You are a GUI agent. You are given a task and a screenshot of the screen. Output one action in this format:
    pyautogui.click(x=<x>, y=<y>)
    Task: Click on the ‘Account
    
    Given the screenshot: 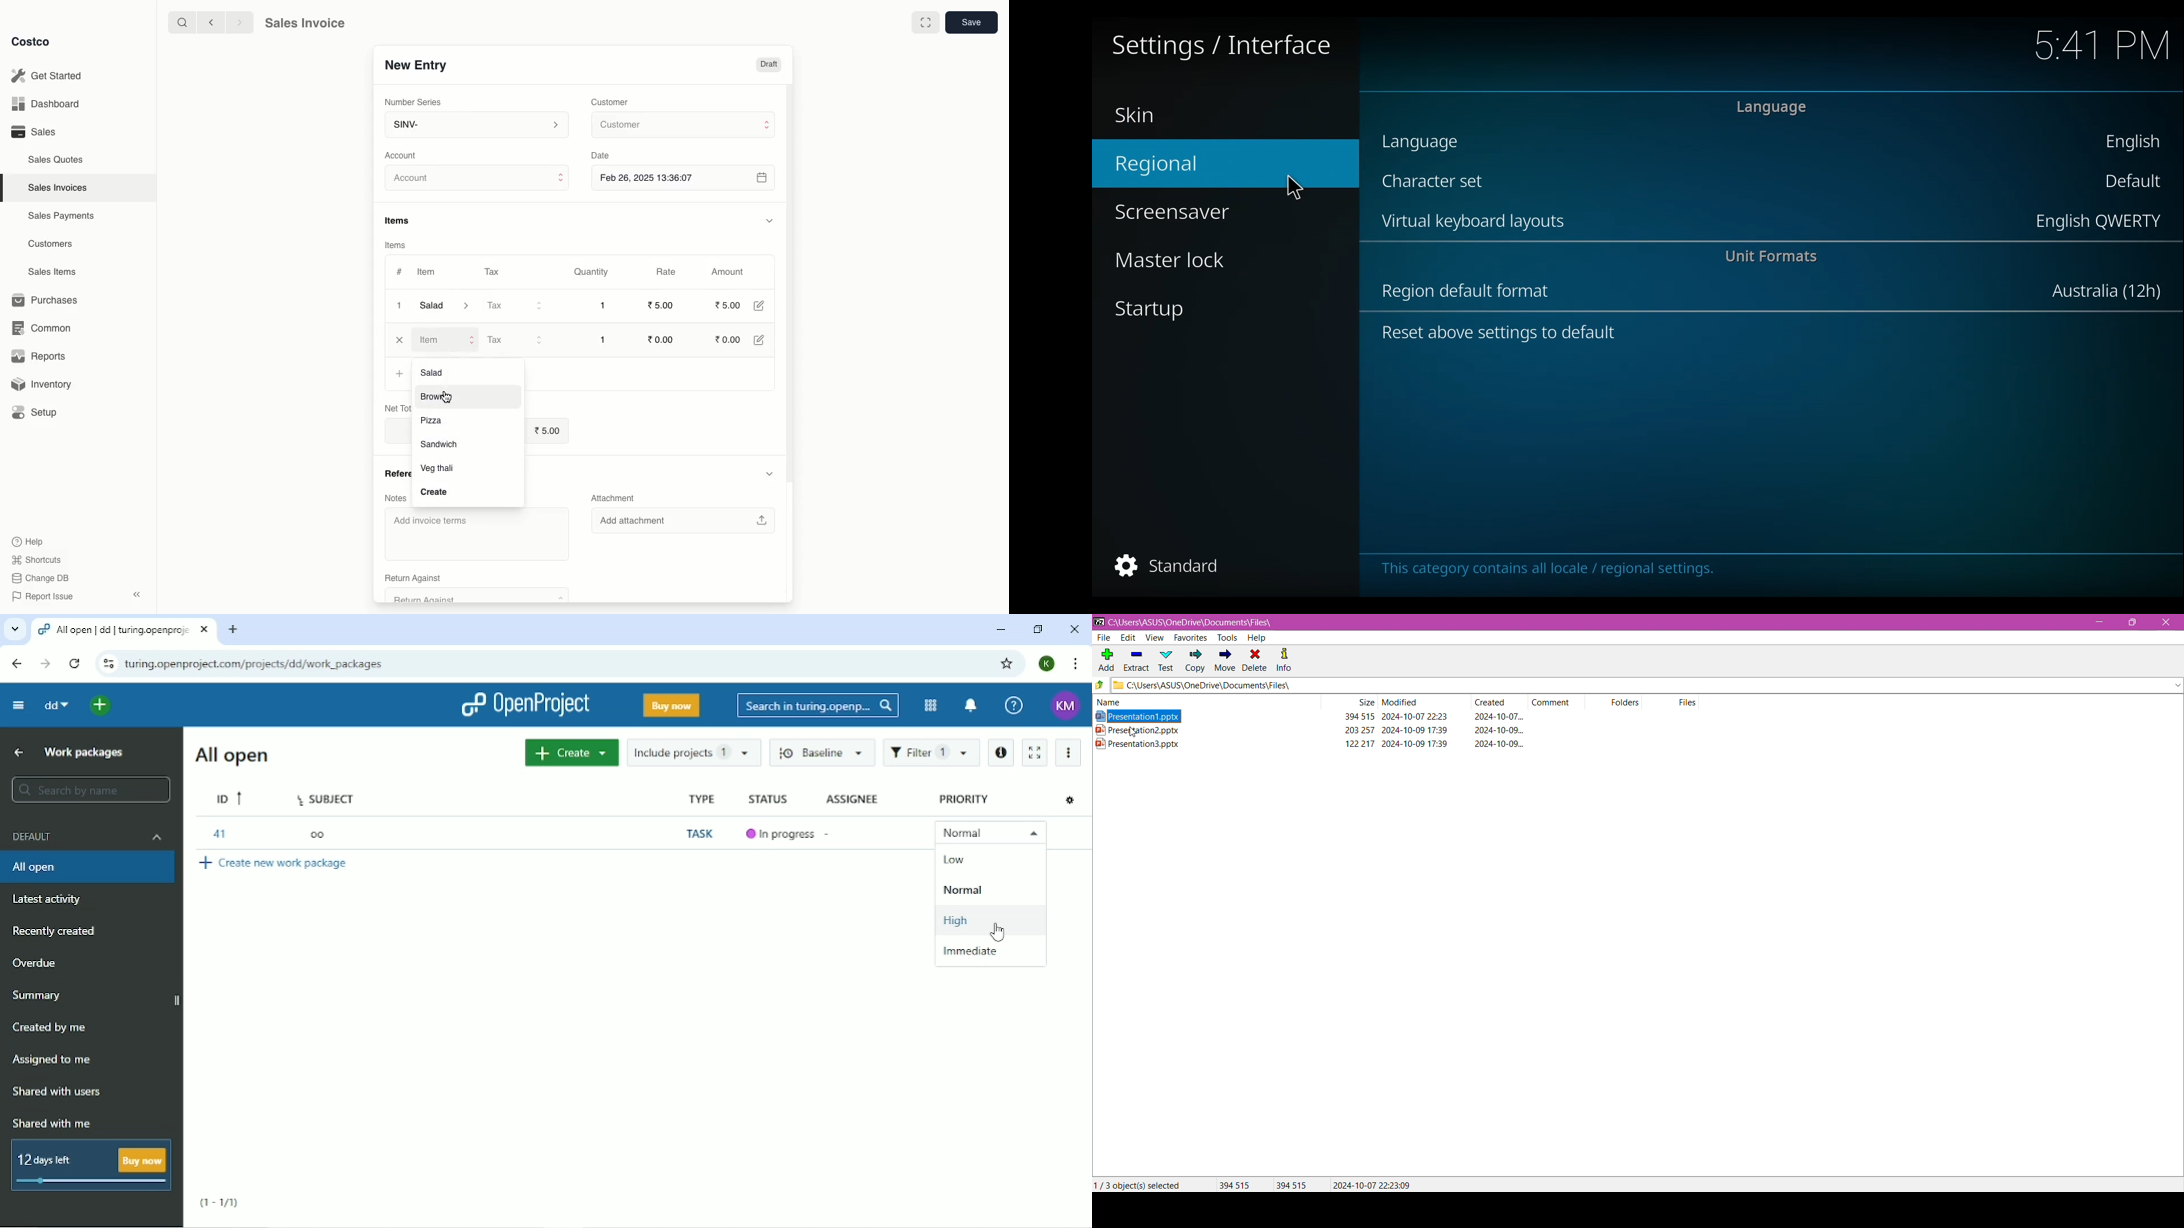 What is the action you would take?
    pyautogui.click(x=404, y=155)
    